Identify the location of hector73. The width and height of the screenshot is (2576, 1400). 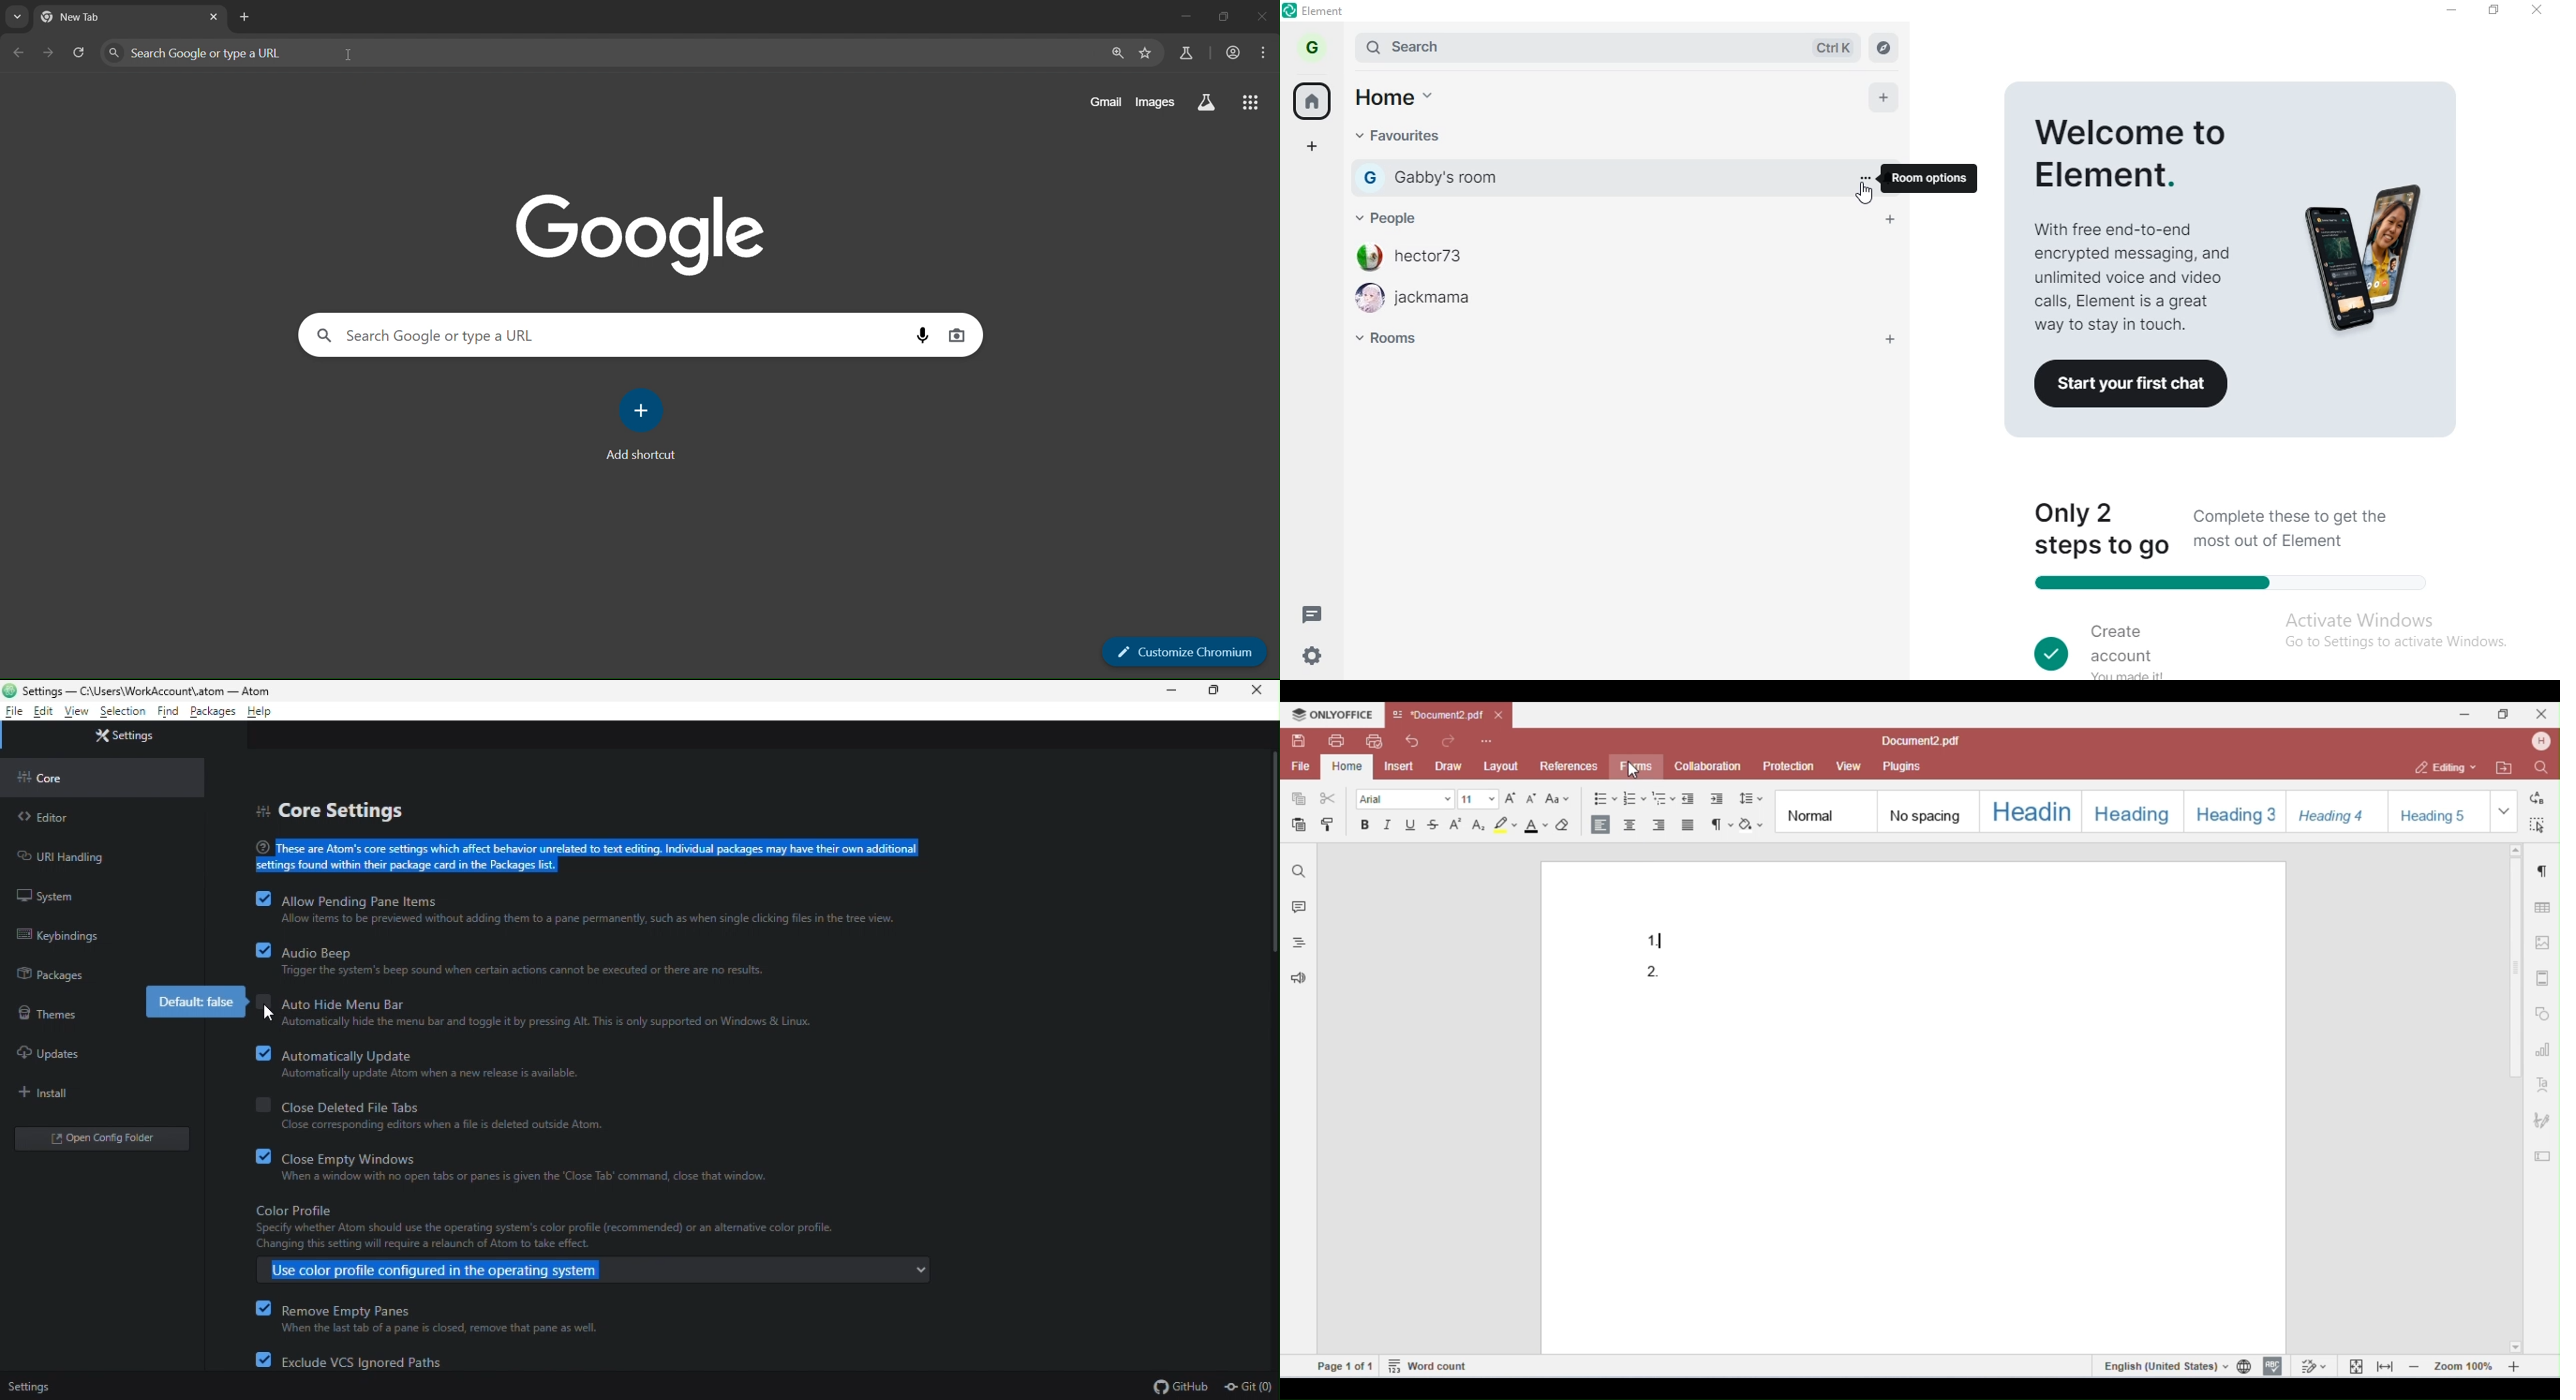
(1434, 260).